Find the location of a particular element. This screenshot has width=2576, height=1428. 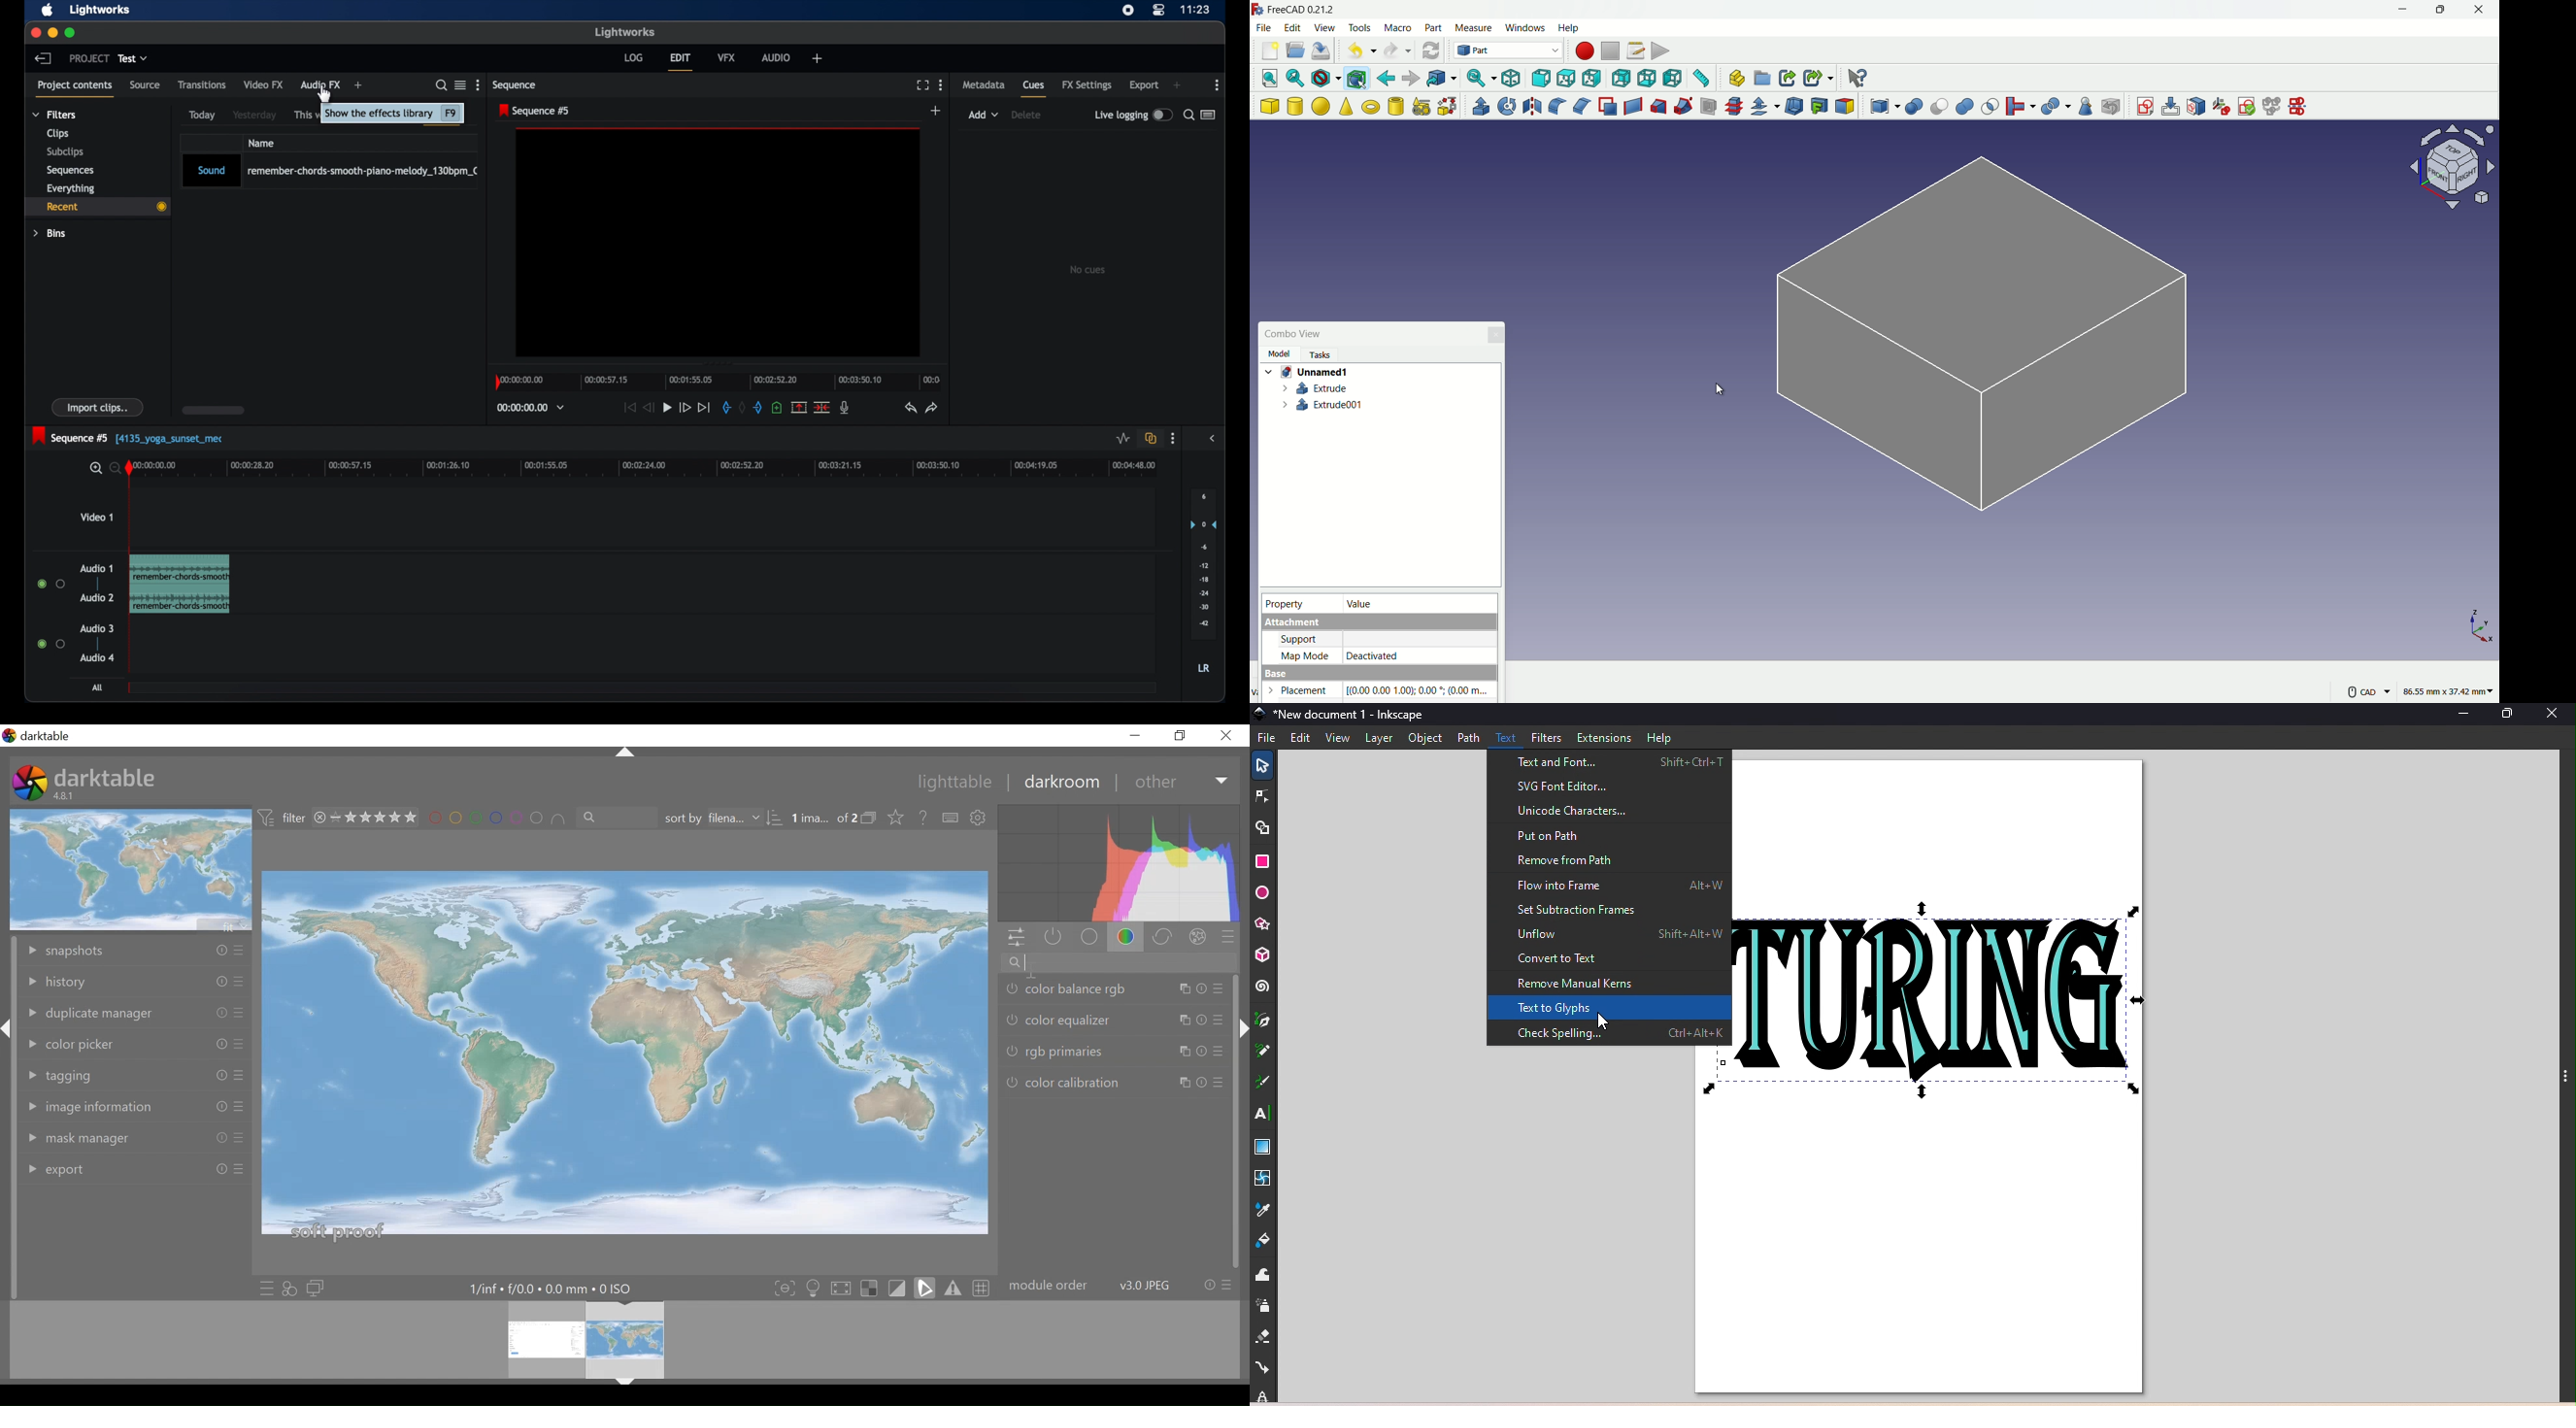

rotate direction is located at coordinates (2456, 166).